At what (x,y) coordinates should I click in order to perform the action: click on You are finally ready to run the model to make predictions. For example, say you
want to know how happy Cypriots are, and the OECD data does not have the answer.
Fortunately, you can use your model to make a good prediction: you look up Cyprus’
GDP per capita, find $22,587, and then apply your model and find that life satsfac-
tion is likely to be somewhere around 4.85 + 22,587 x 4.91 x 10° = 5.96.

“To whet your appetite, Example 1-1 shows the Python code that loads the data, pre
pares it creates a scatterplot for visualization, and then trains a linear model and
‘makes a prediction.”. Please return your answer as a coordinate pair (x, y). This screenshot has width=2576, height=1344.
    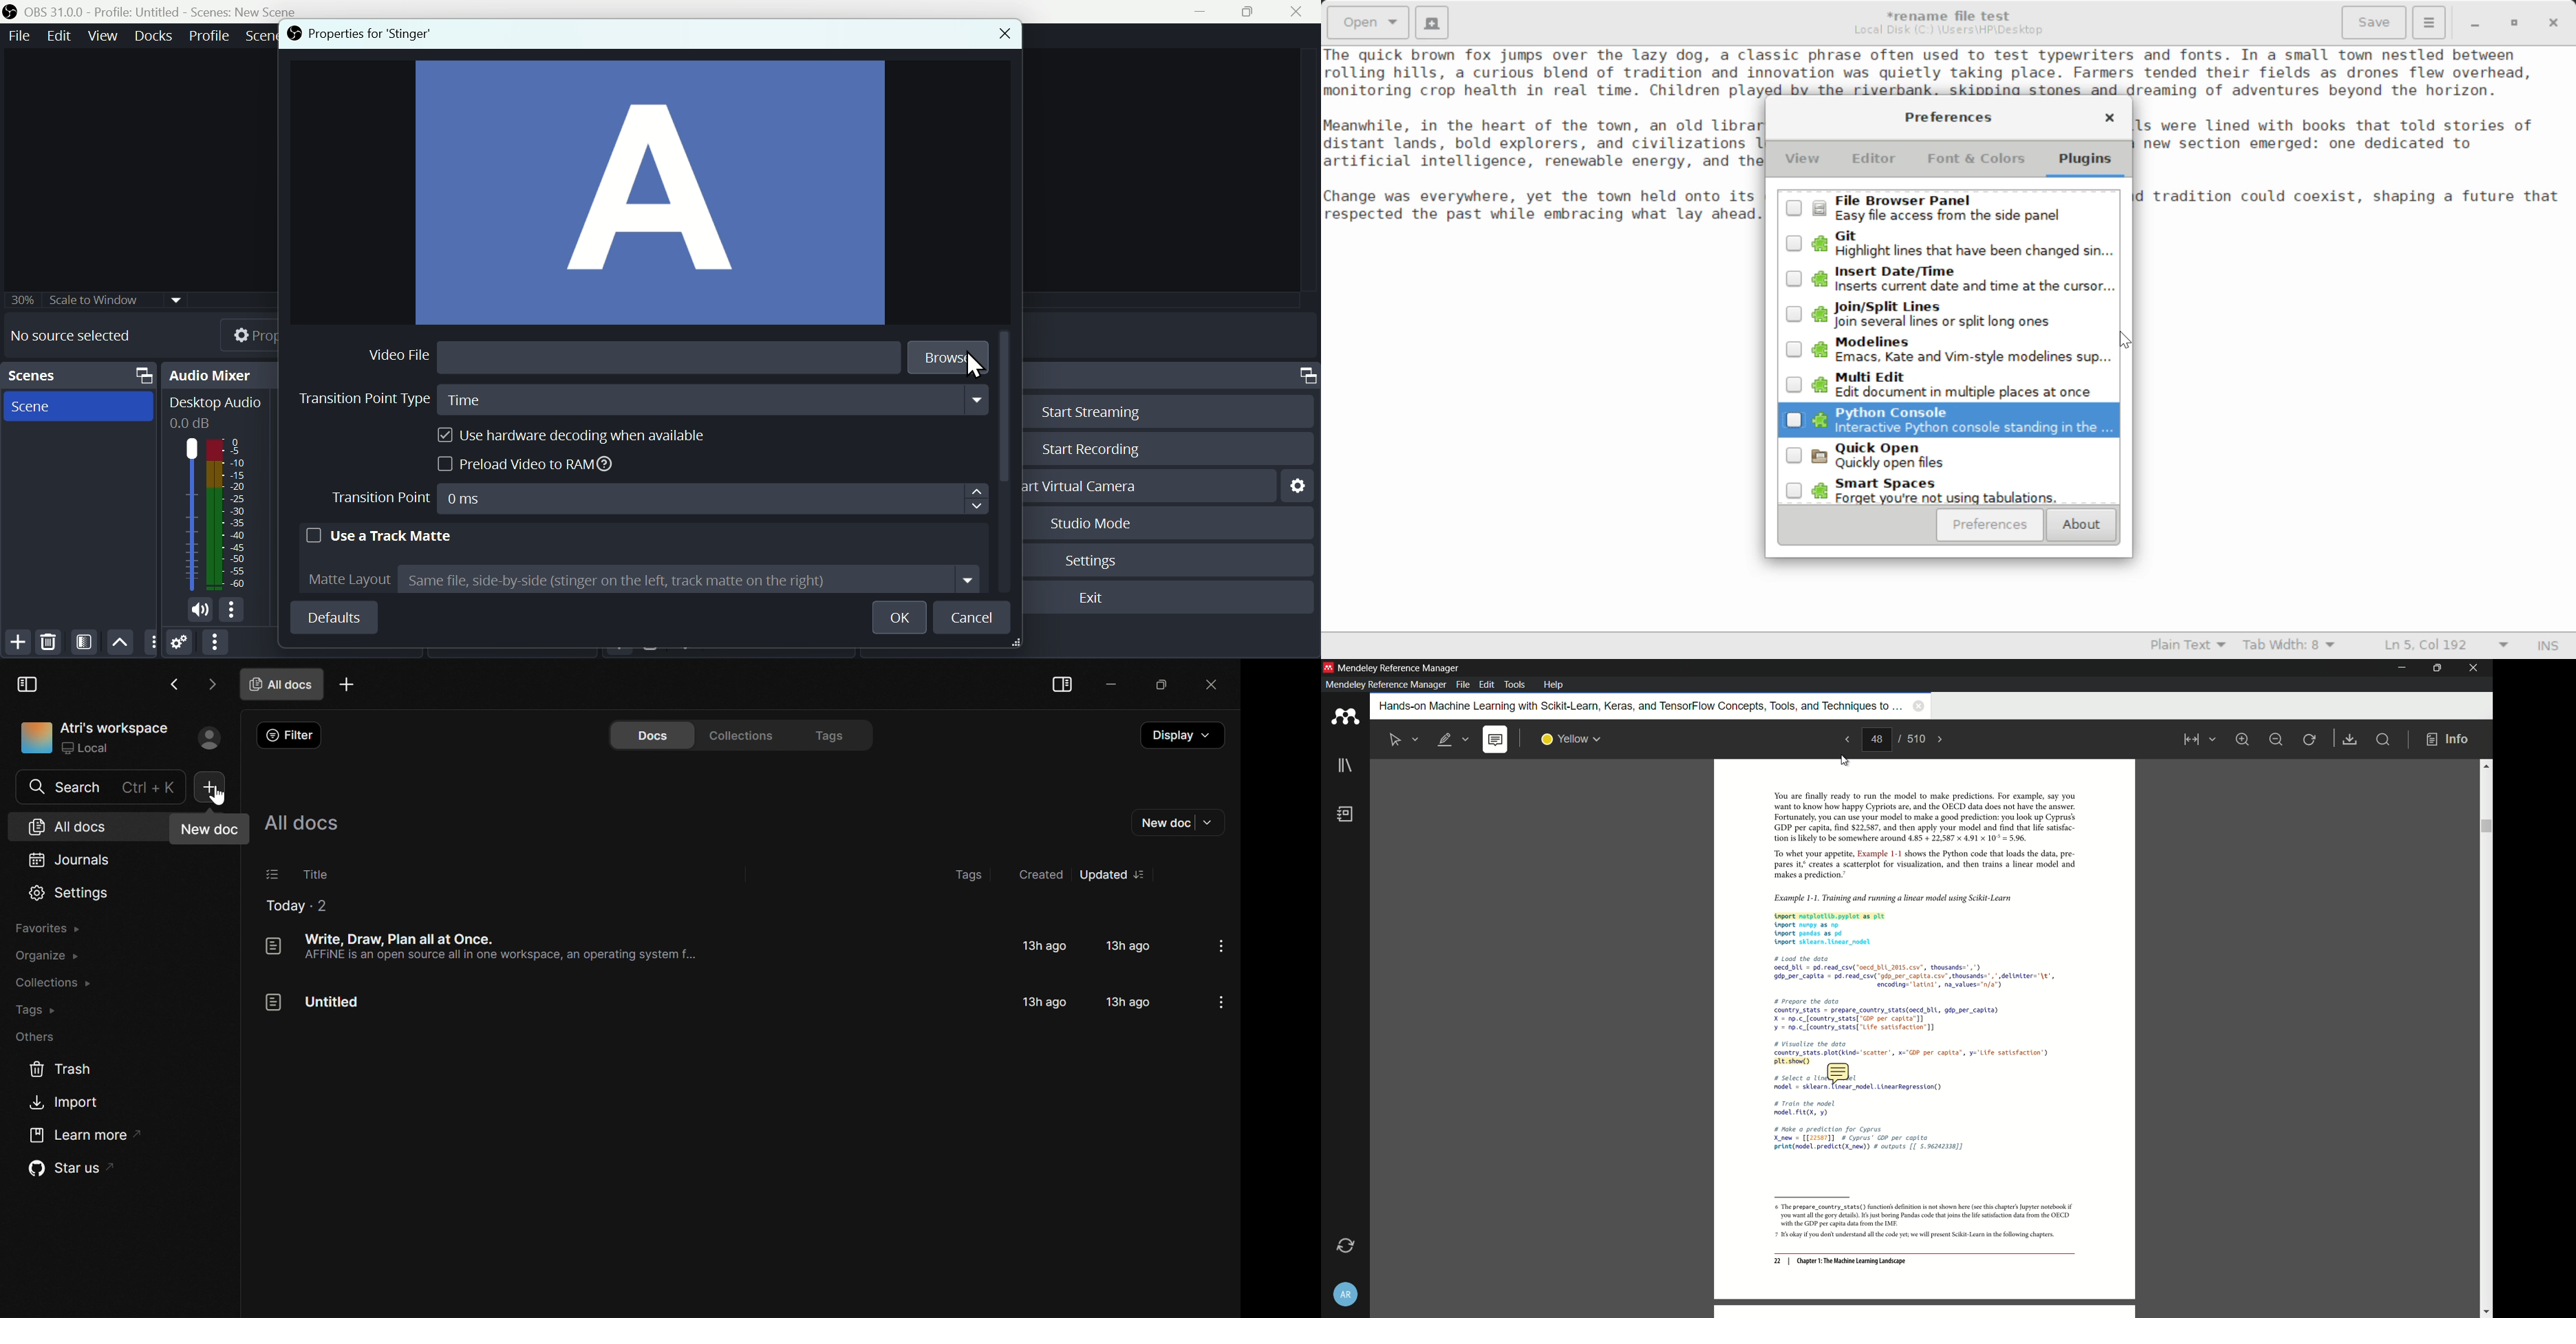
    Looking at the image, I should click on (1917, 836).